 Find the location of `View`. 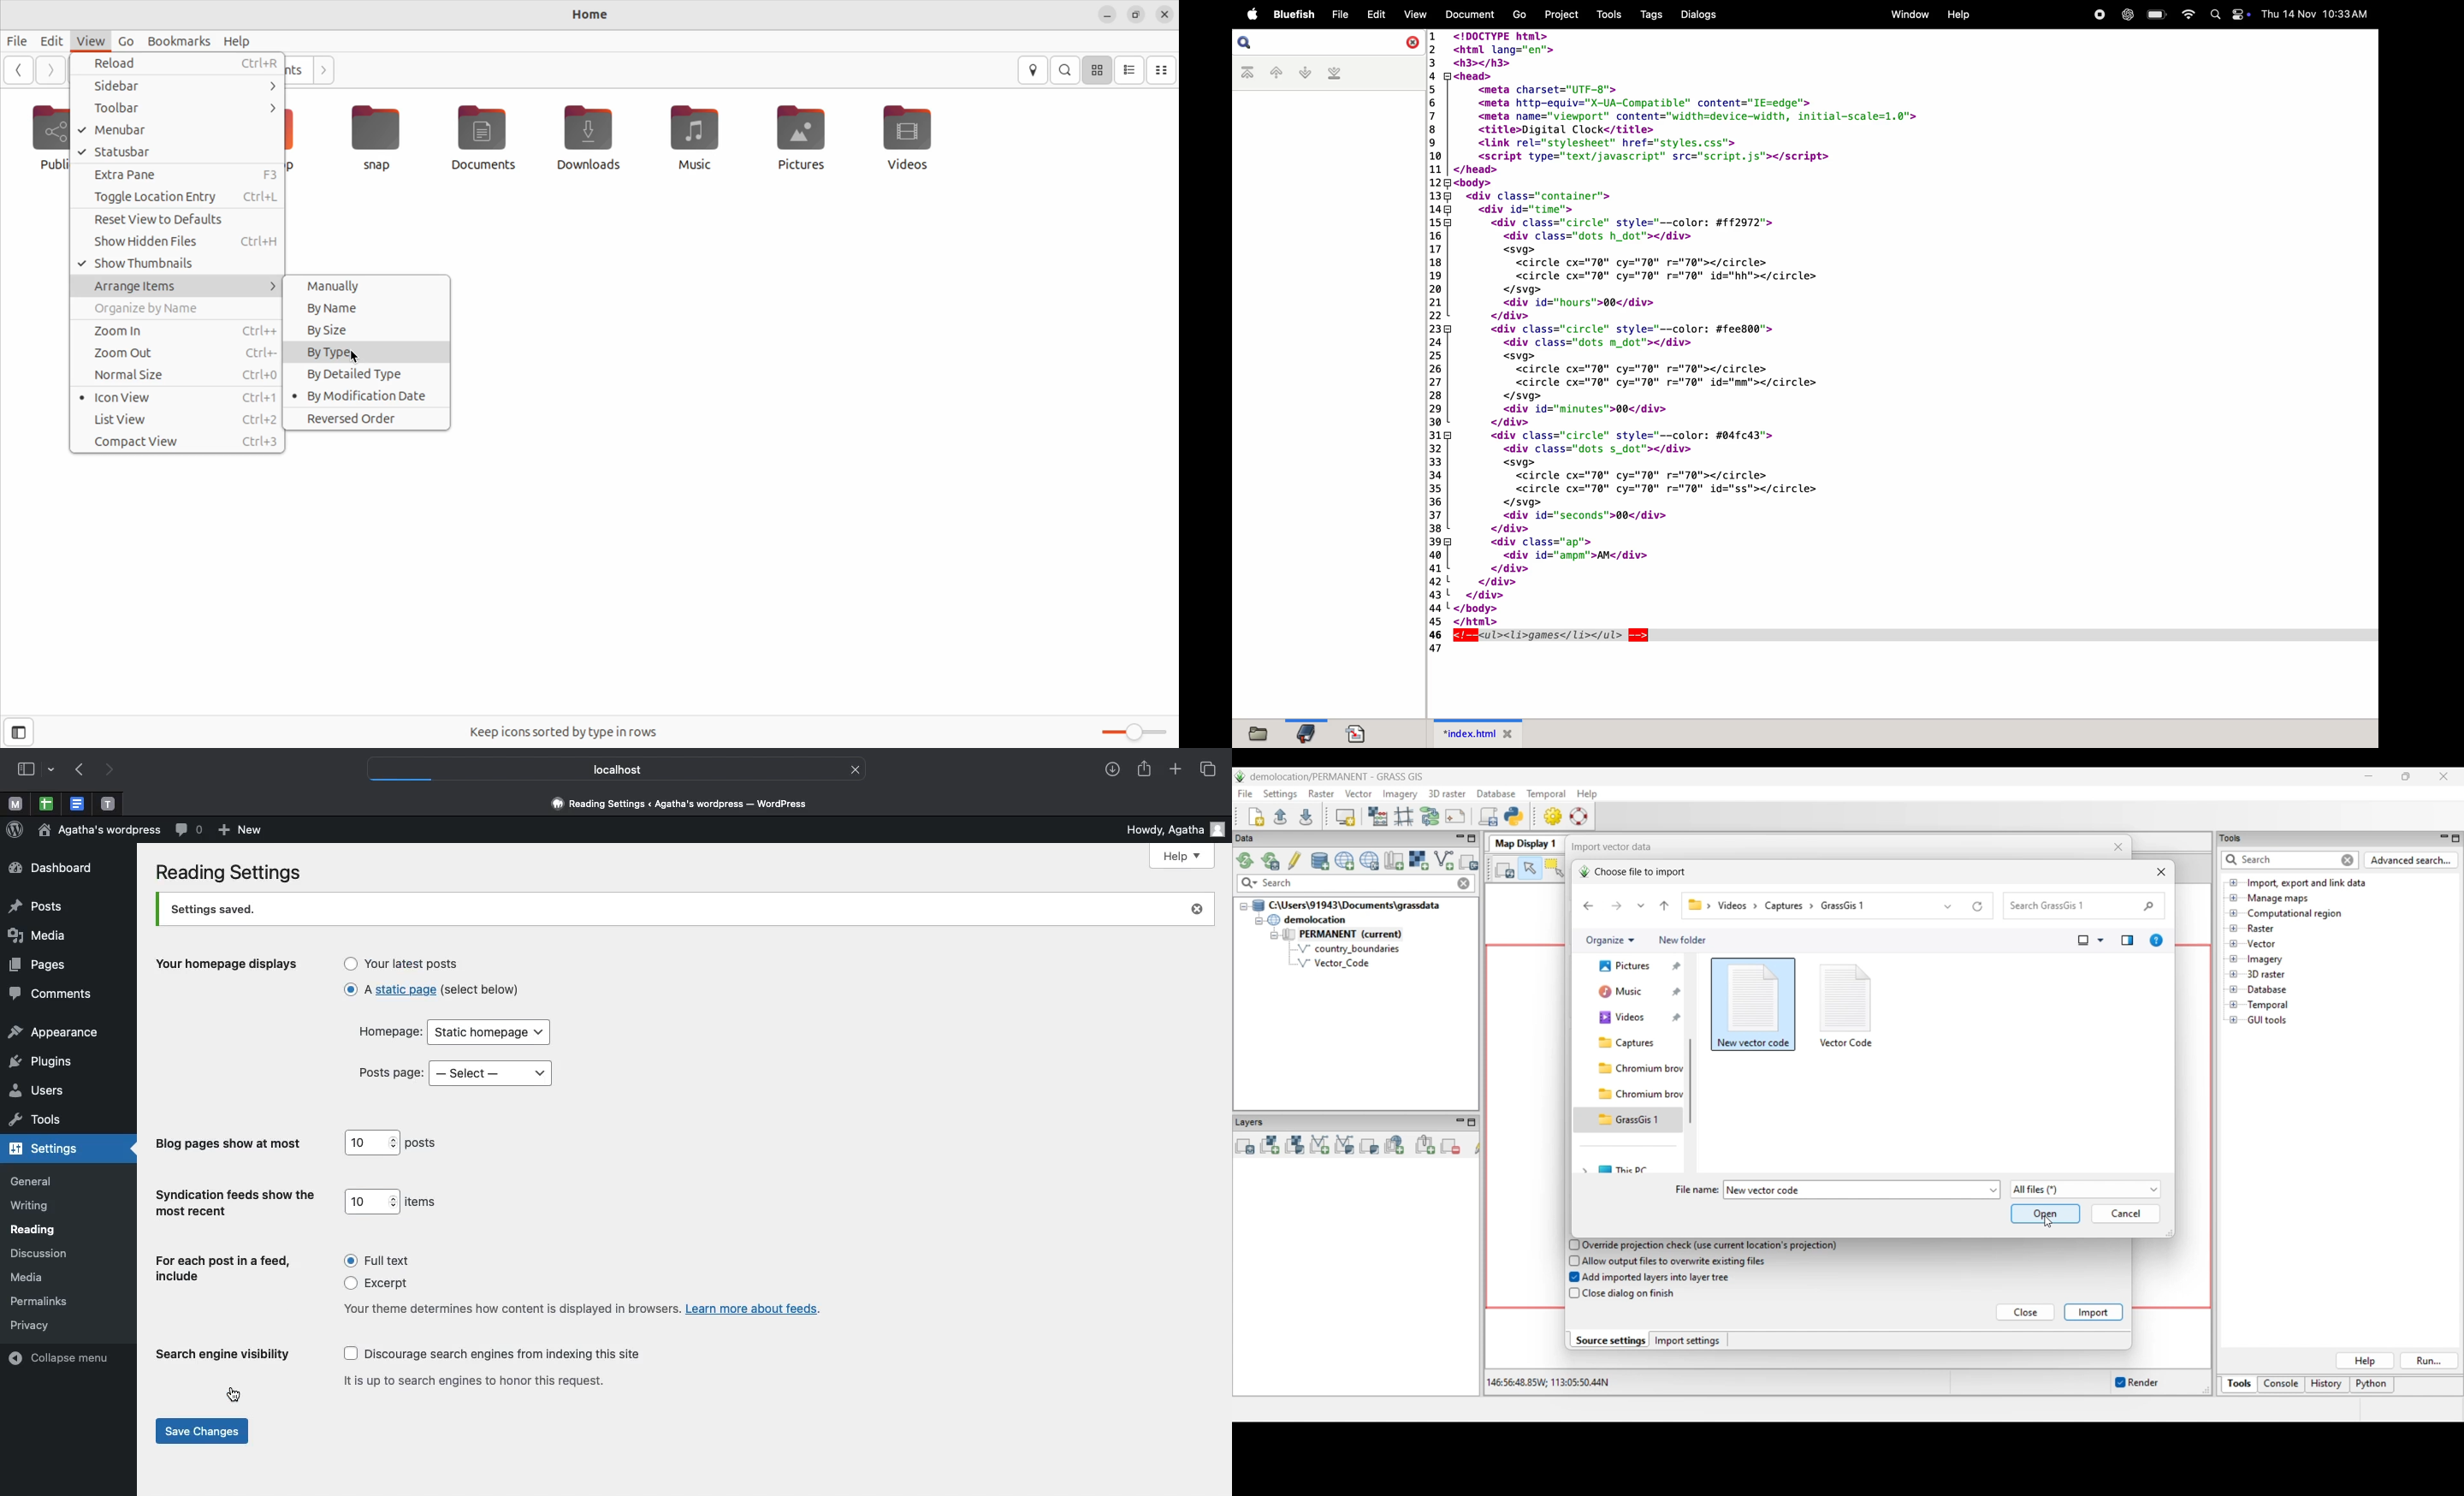

View is located at coordinates (1415, 14).